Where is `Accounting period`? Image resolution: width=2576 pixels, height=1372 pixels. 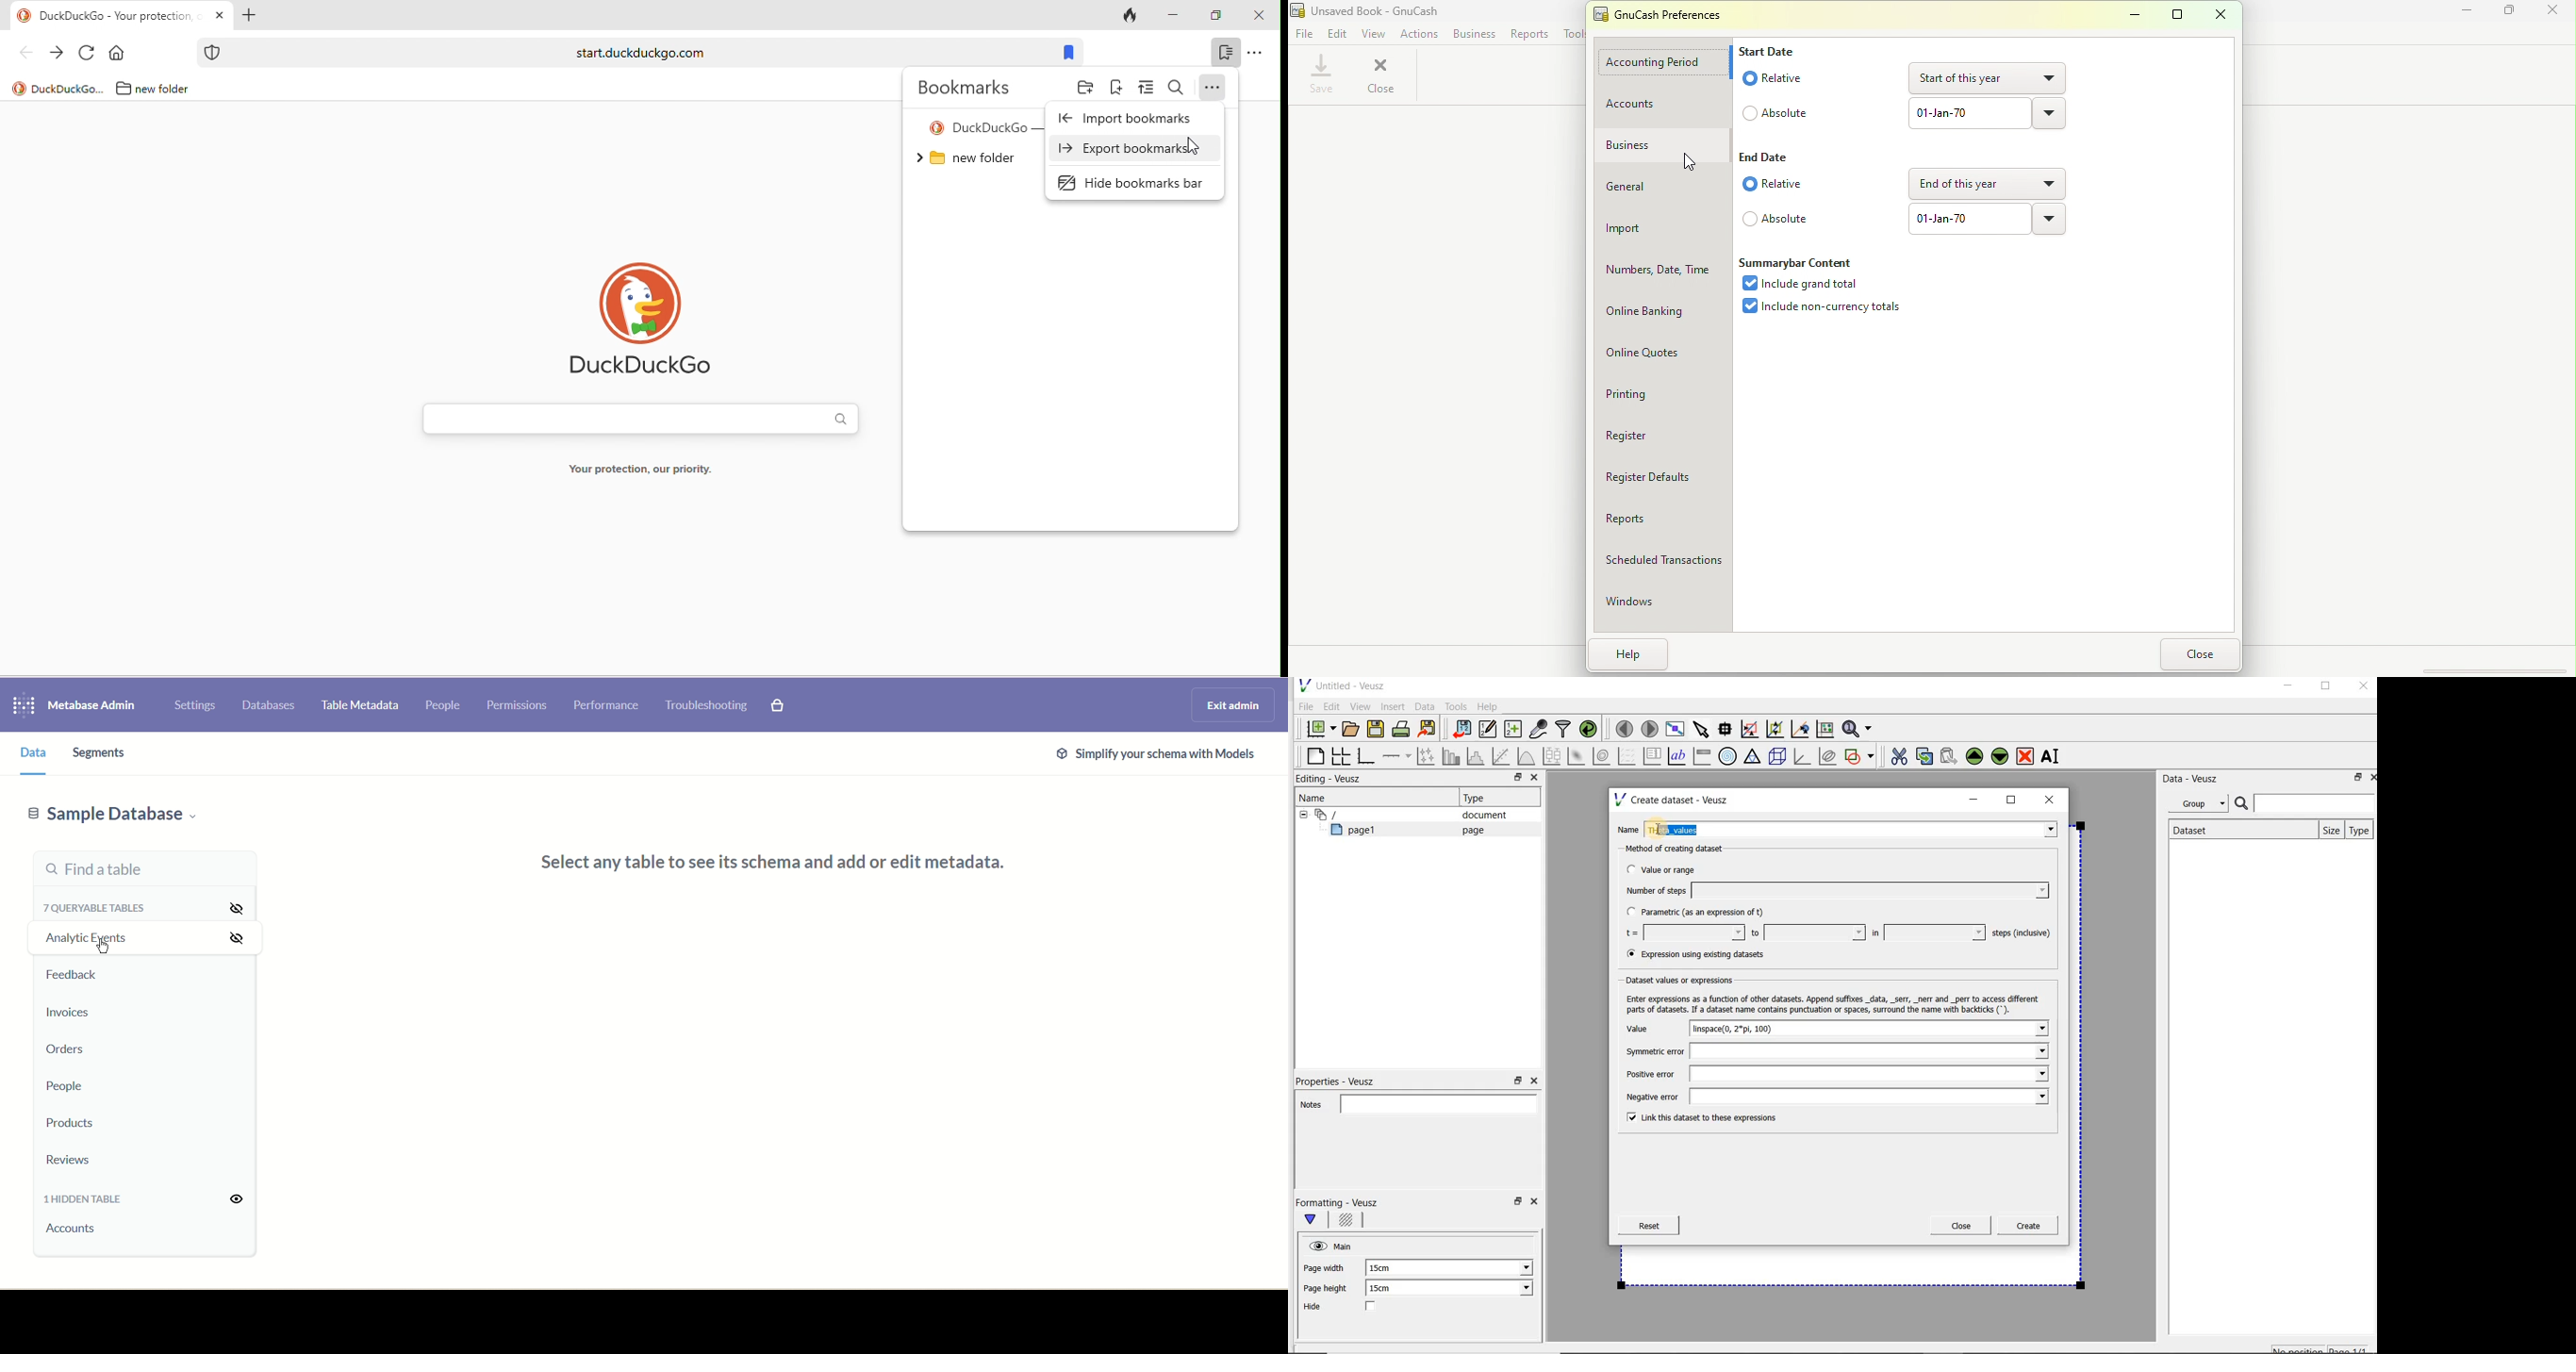 Accounting period is located at coordinates (1666, 65).